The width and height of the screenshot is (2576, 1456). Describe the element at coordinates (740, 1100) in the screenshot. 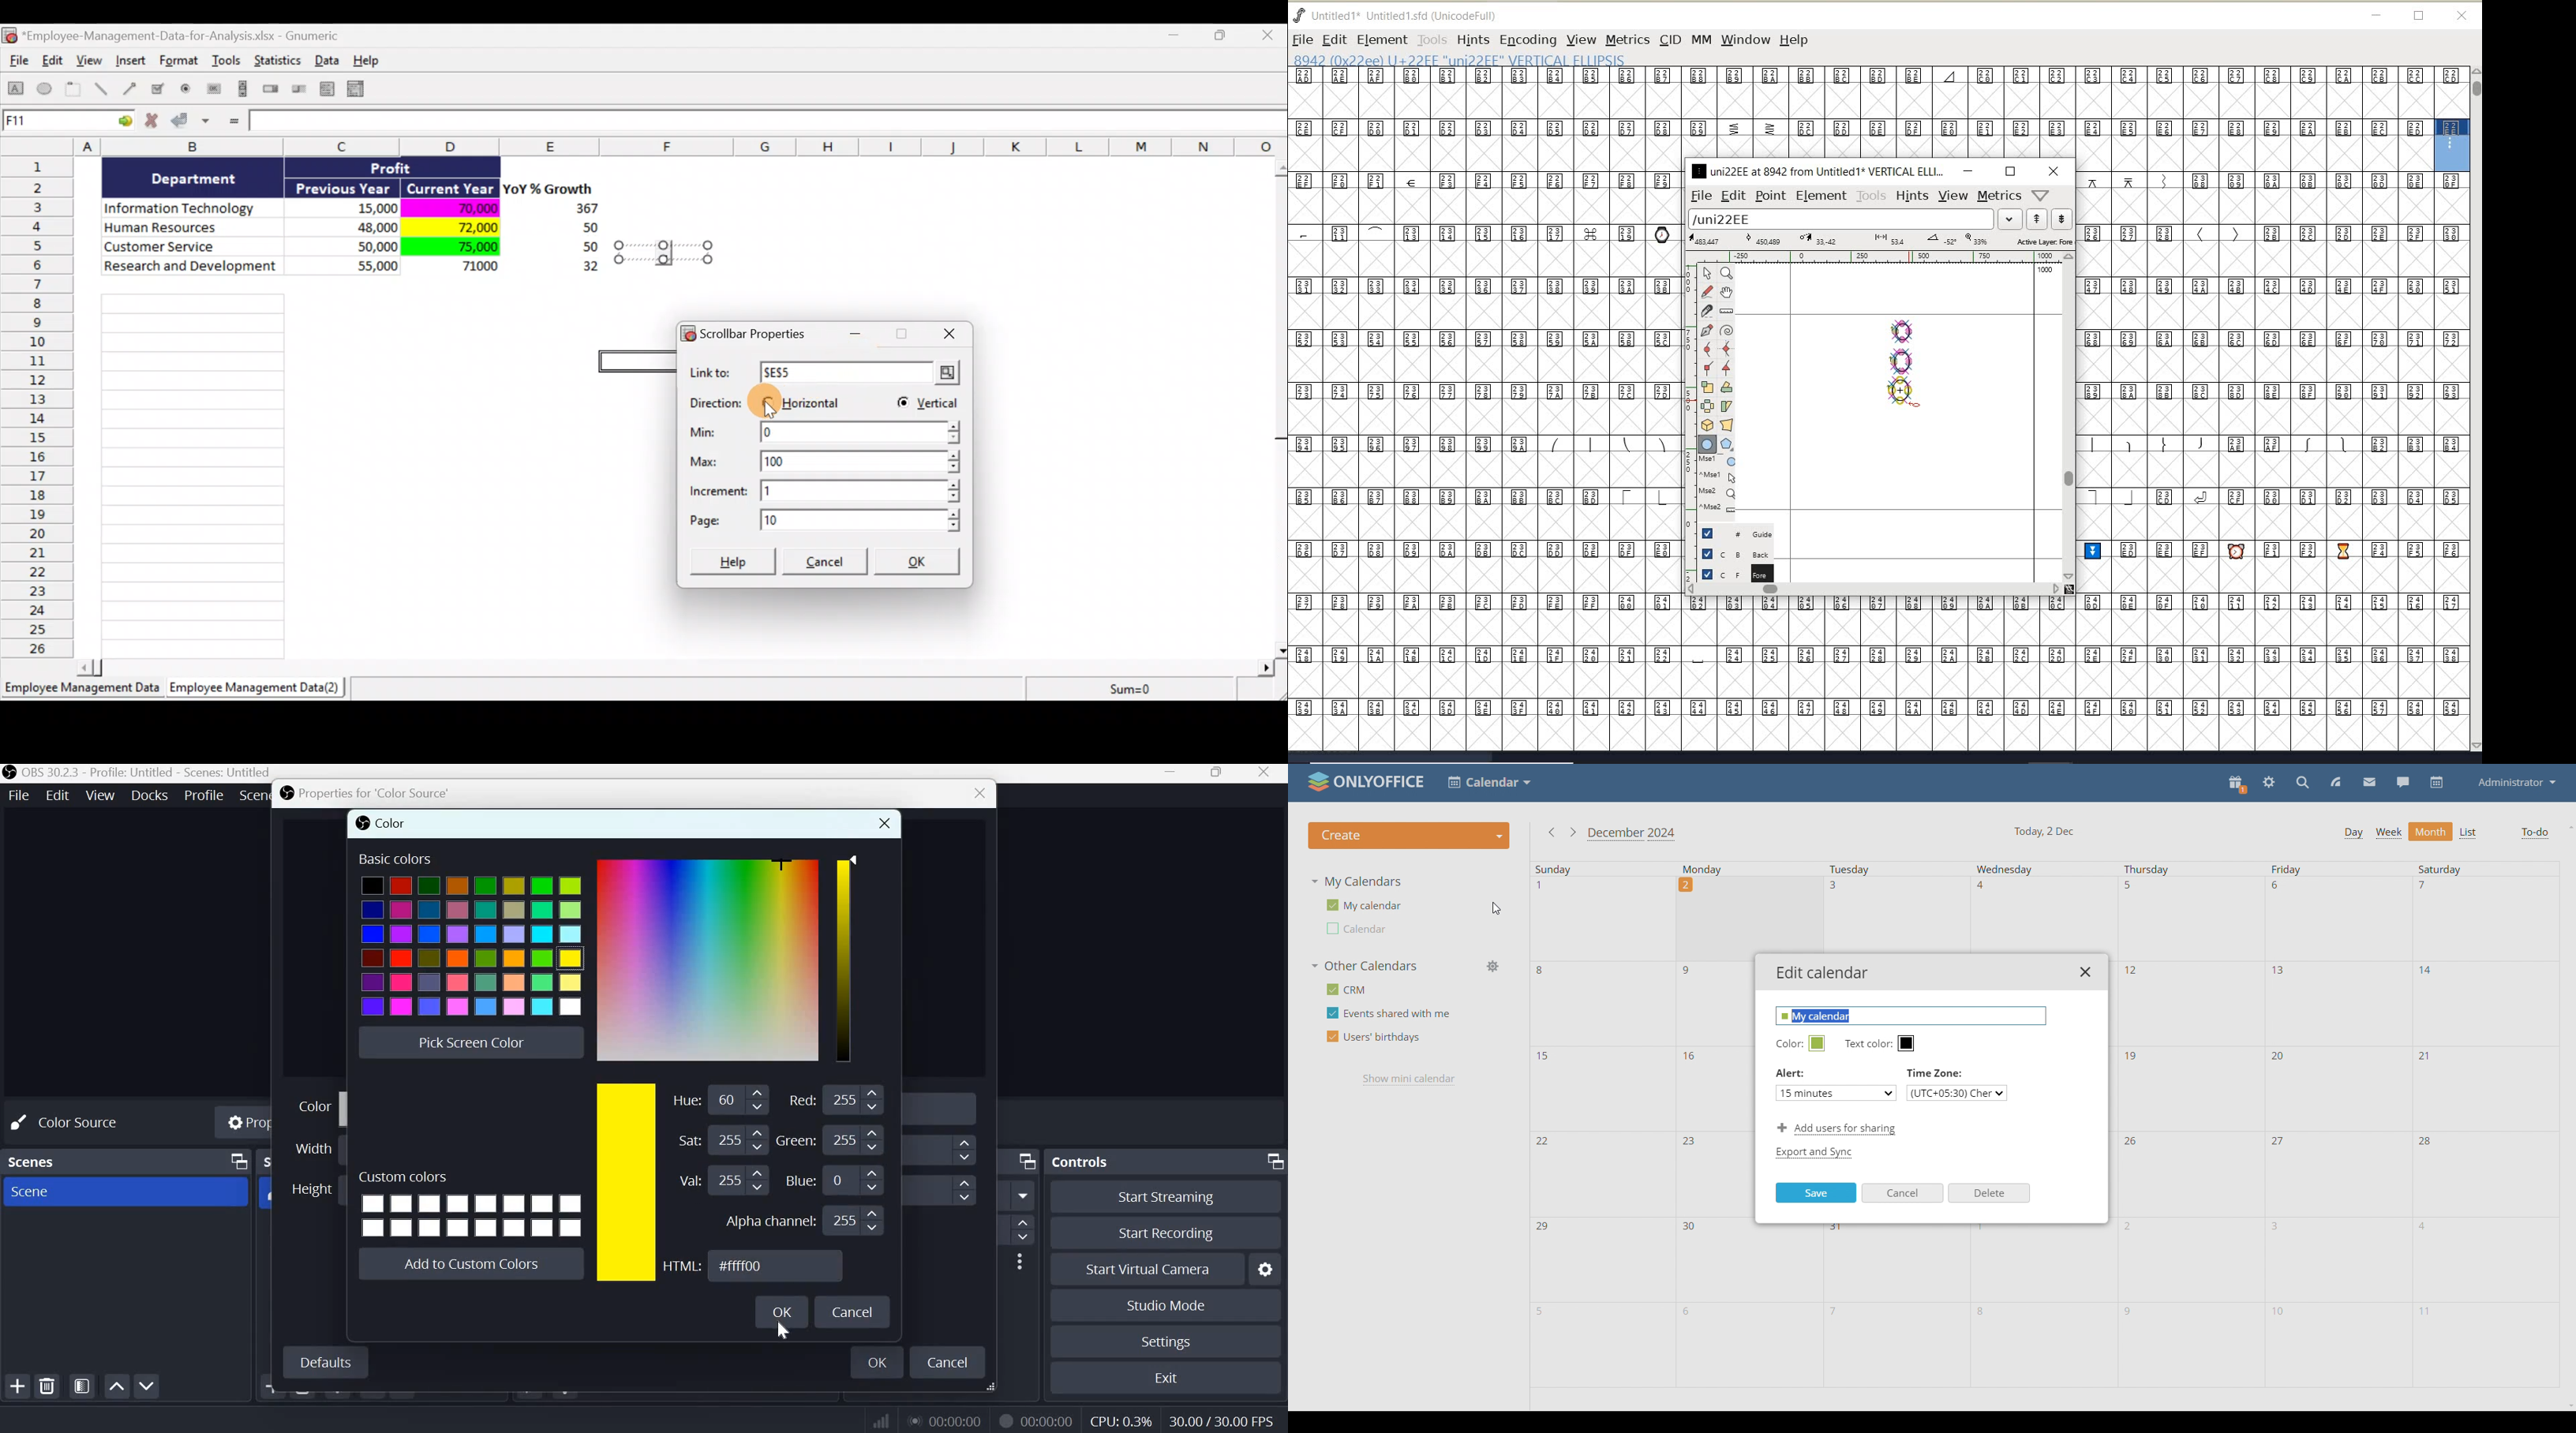

I see `Input` at that location.